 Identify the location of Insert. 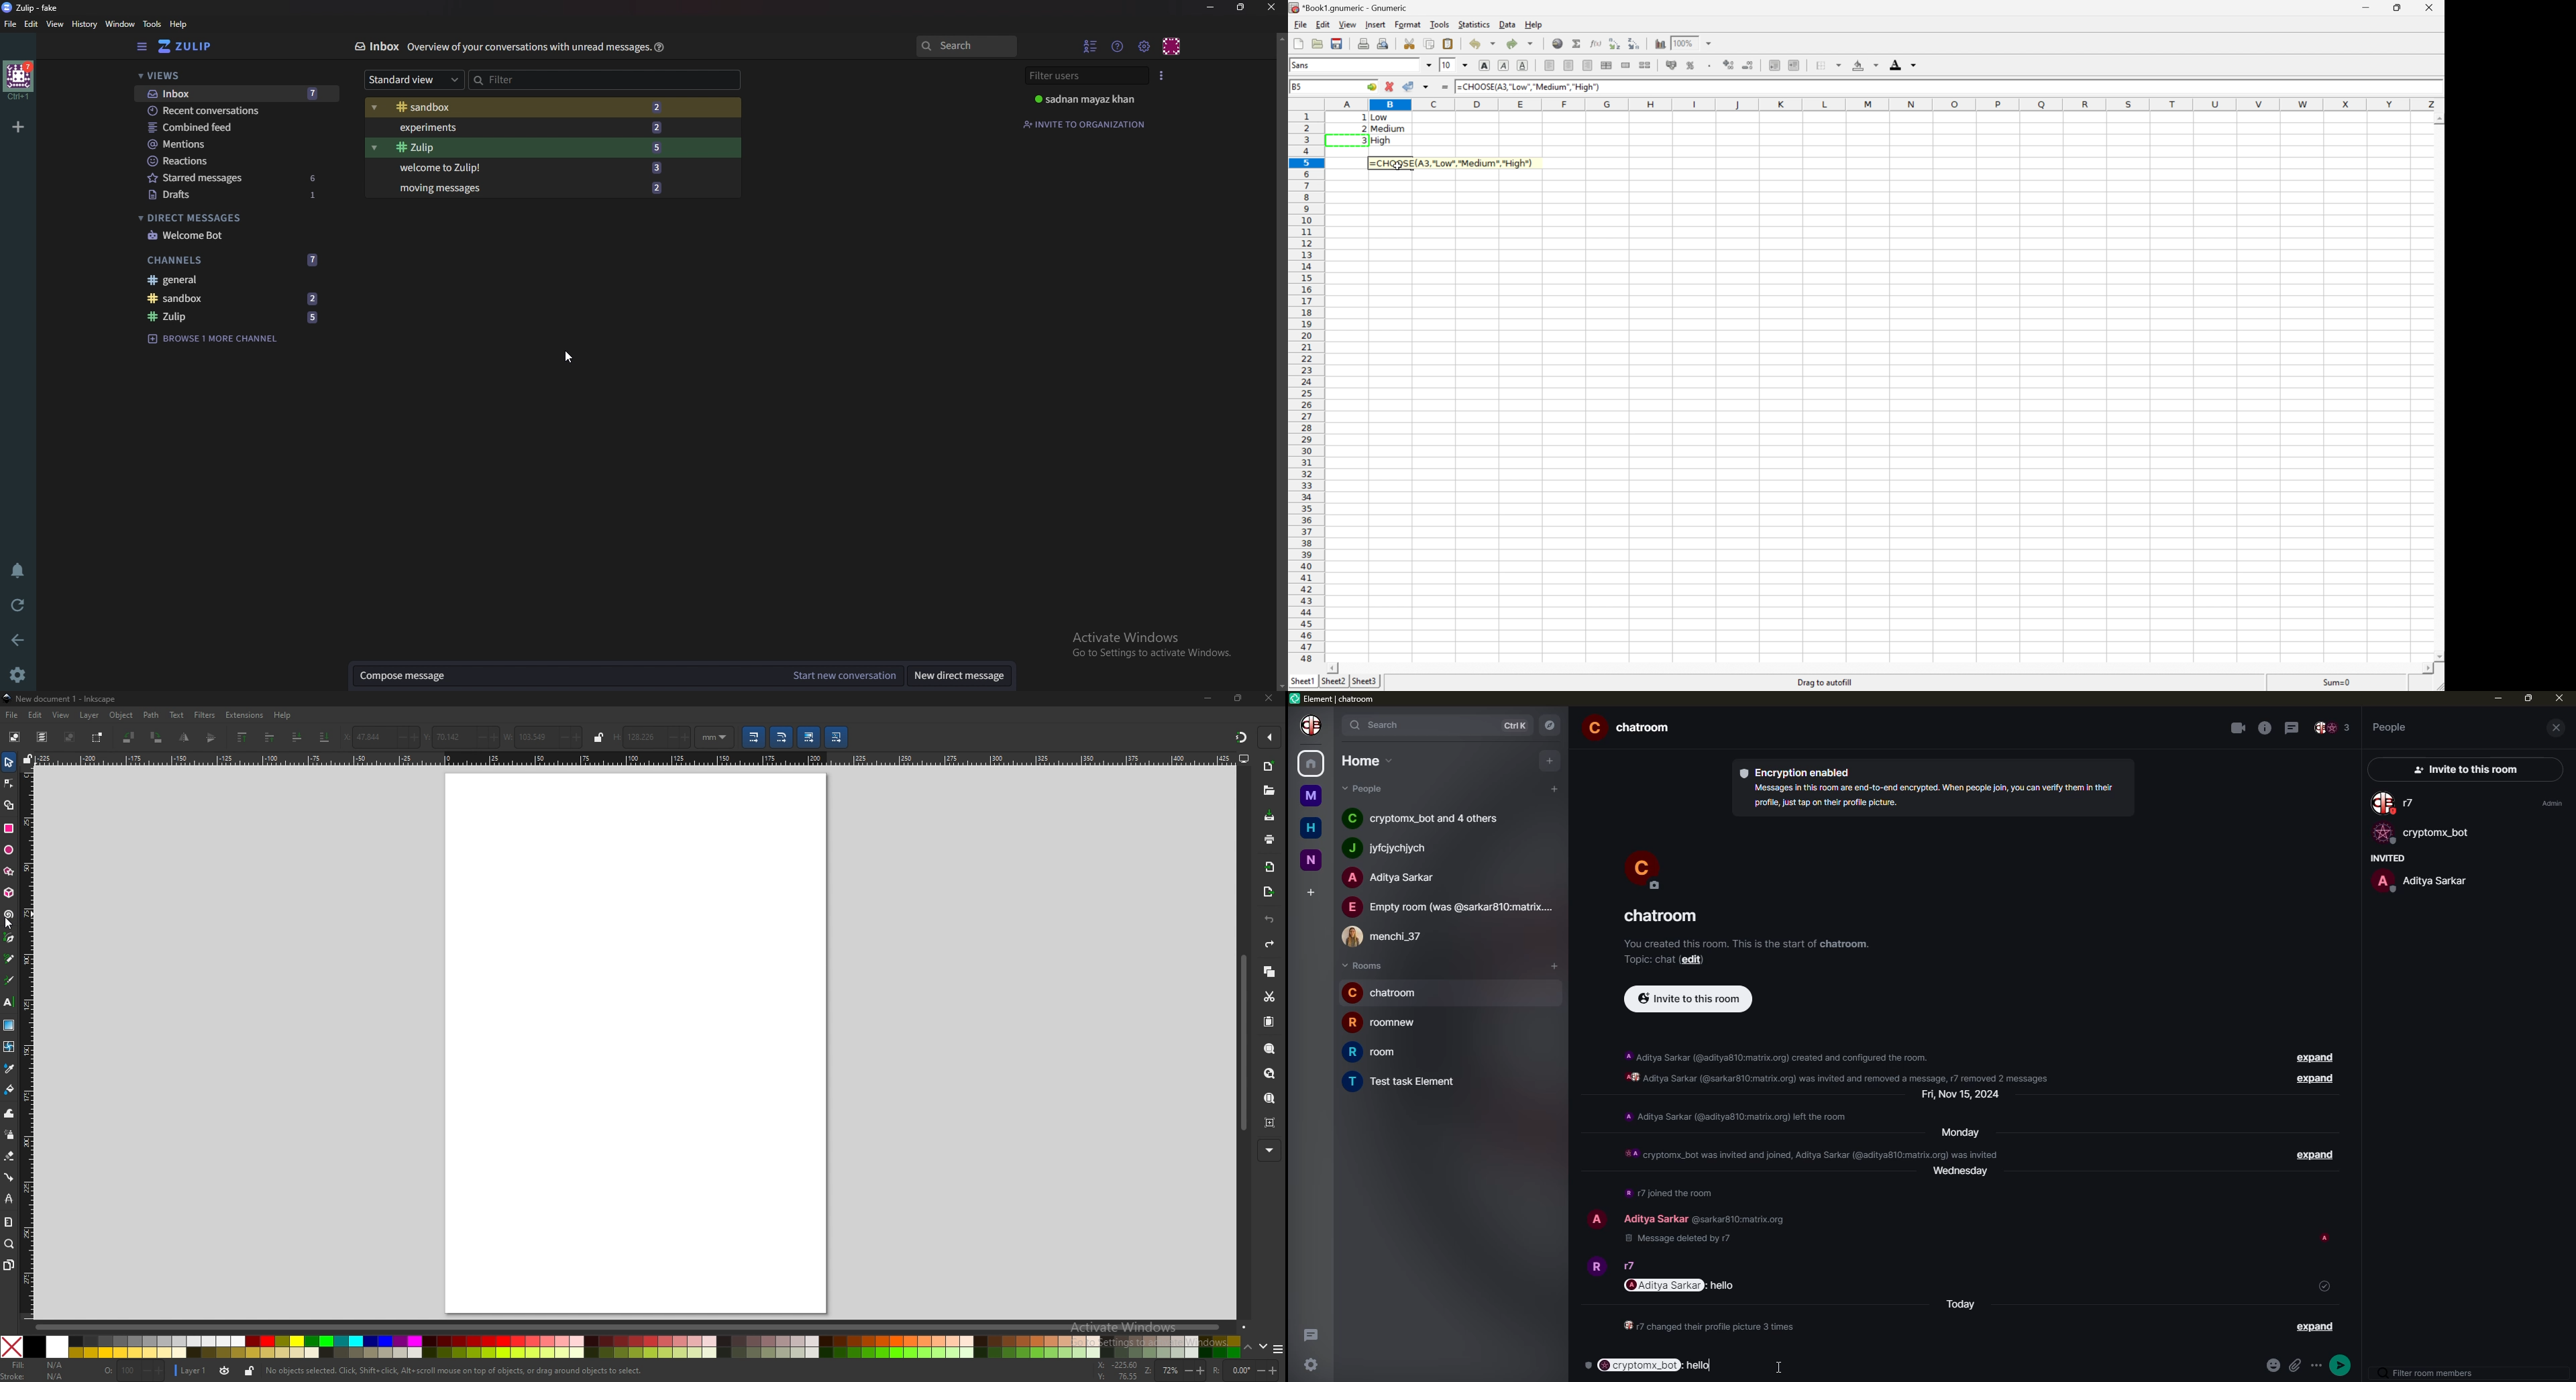
(1375, 23).